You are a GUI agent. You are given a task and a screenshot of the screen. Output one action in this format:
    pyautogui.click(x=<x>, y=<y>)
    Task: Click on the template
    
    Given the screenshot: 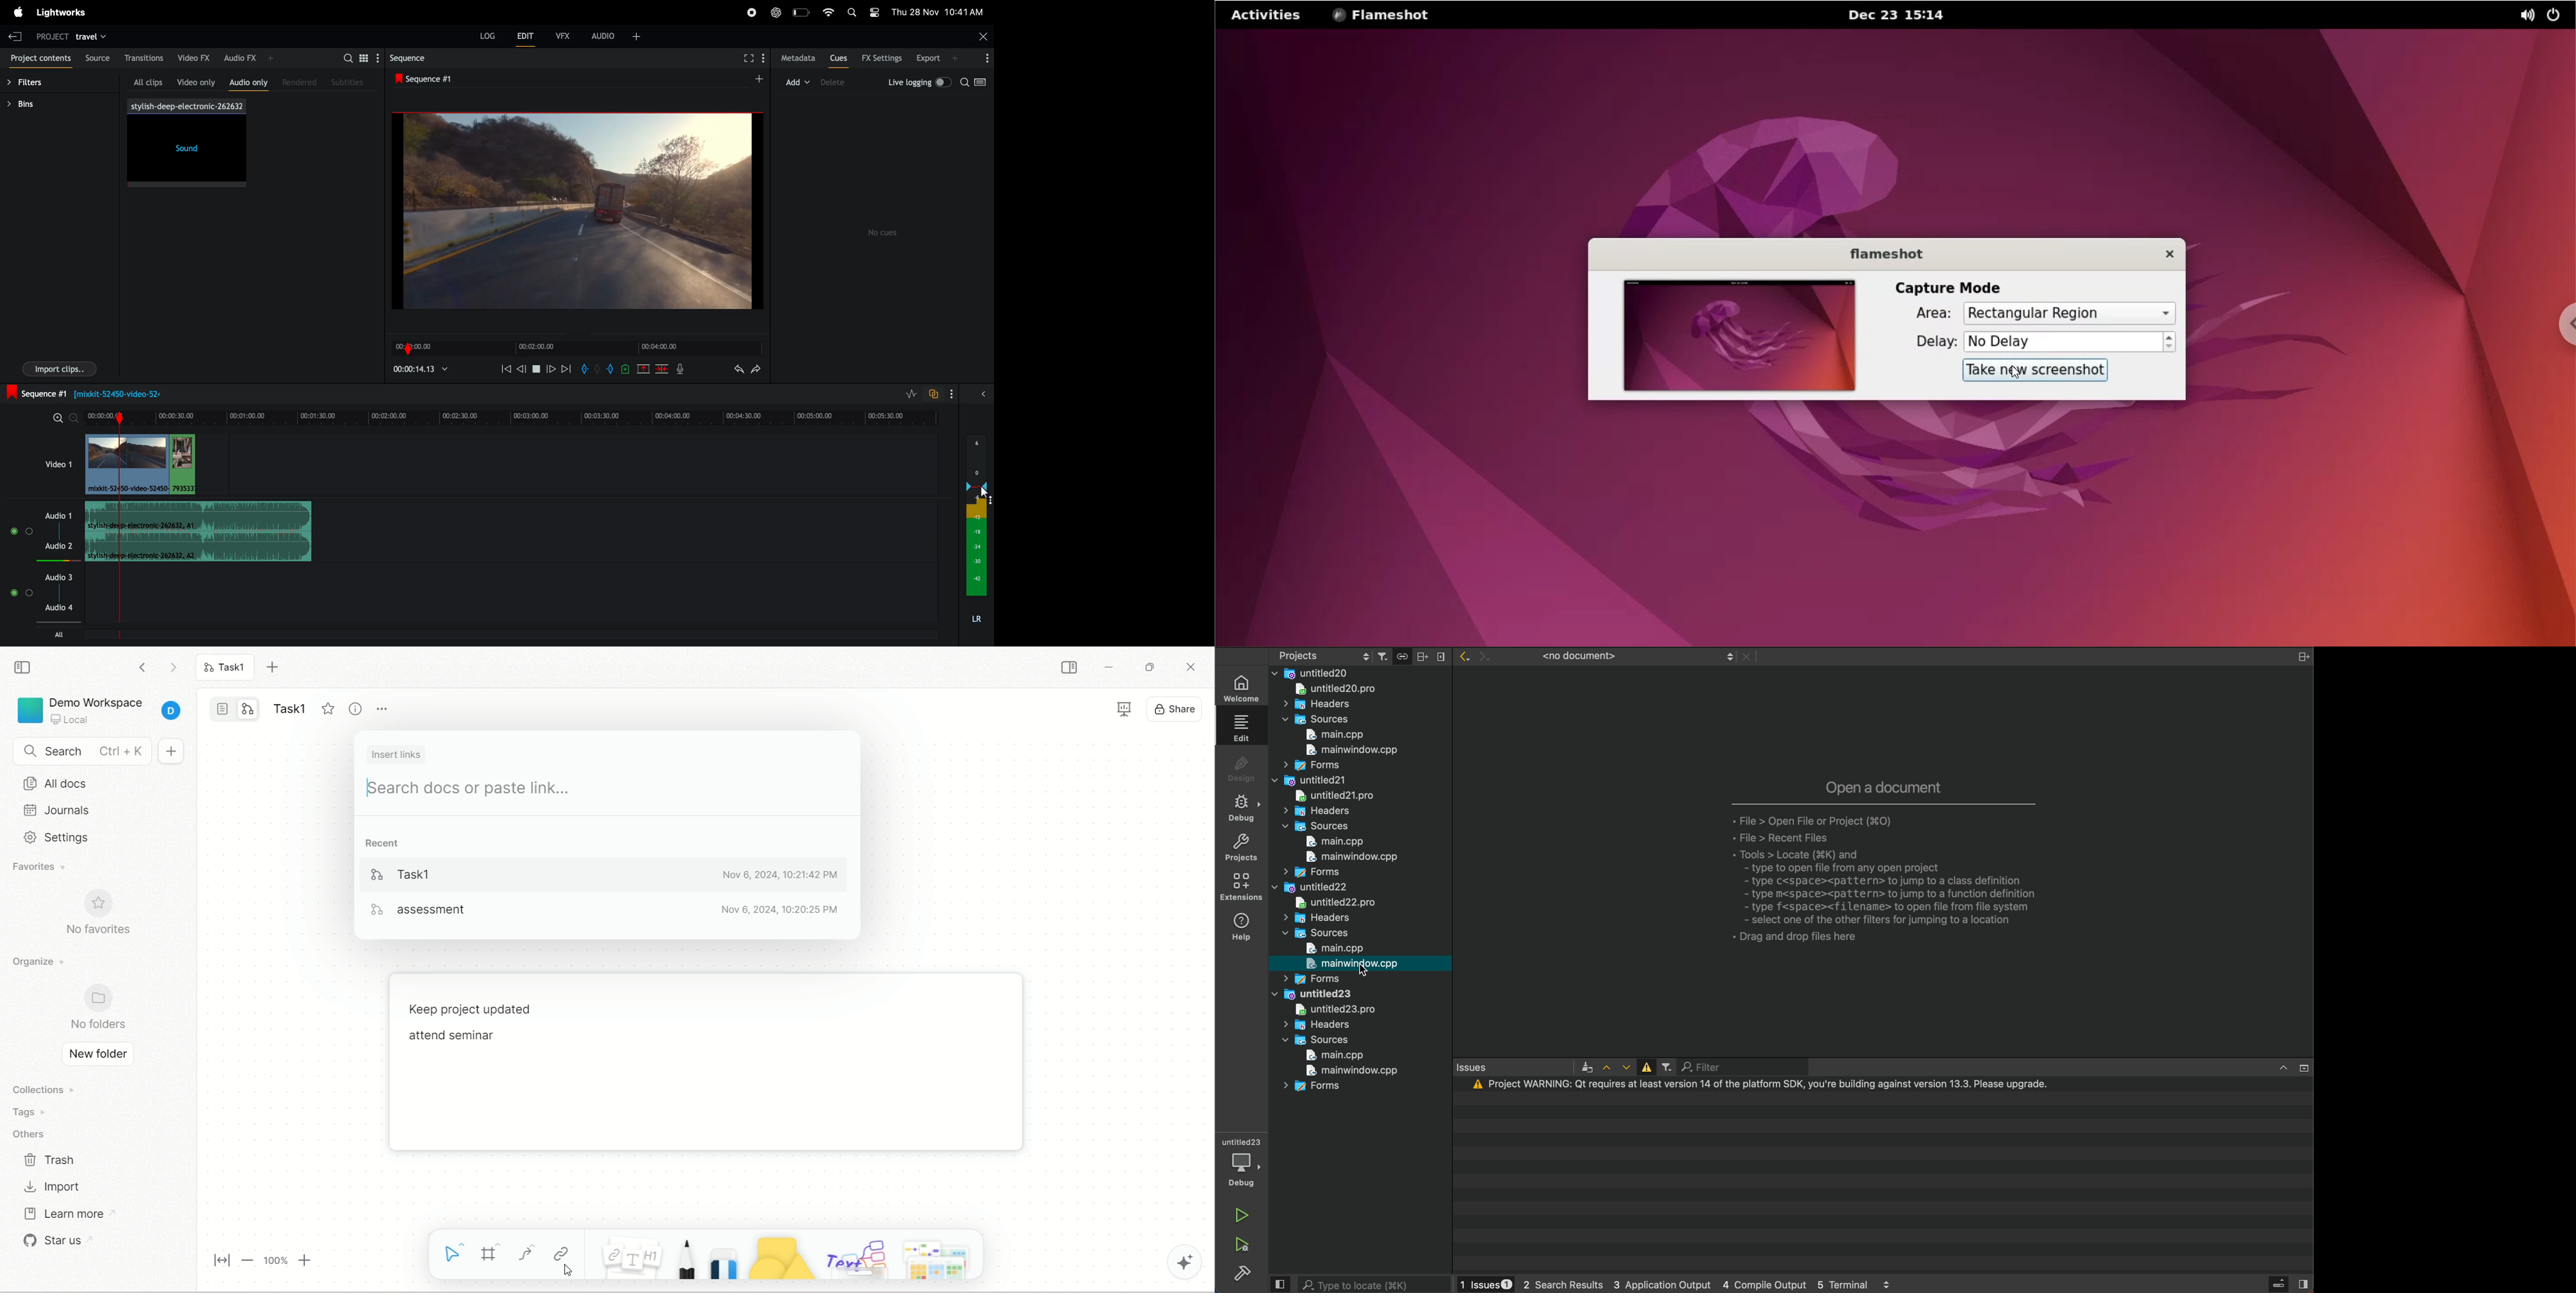 What is the action you would take?
    pyautogui.click(x=940, y=1258)
    